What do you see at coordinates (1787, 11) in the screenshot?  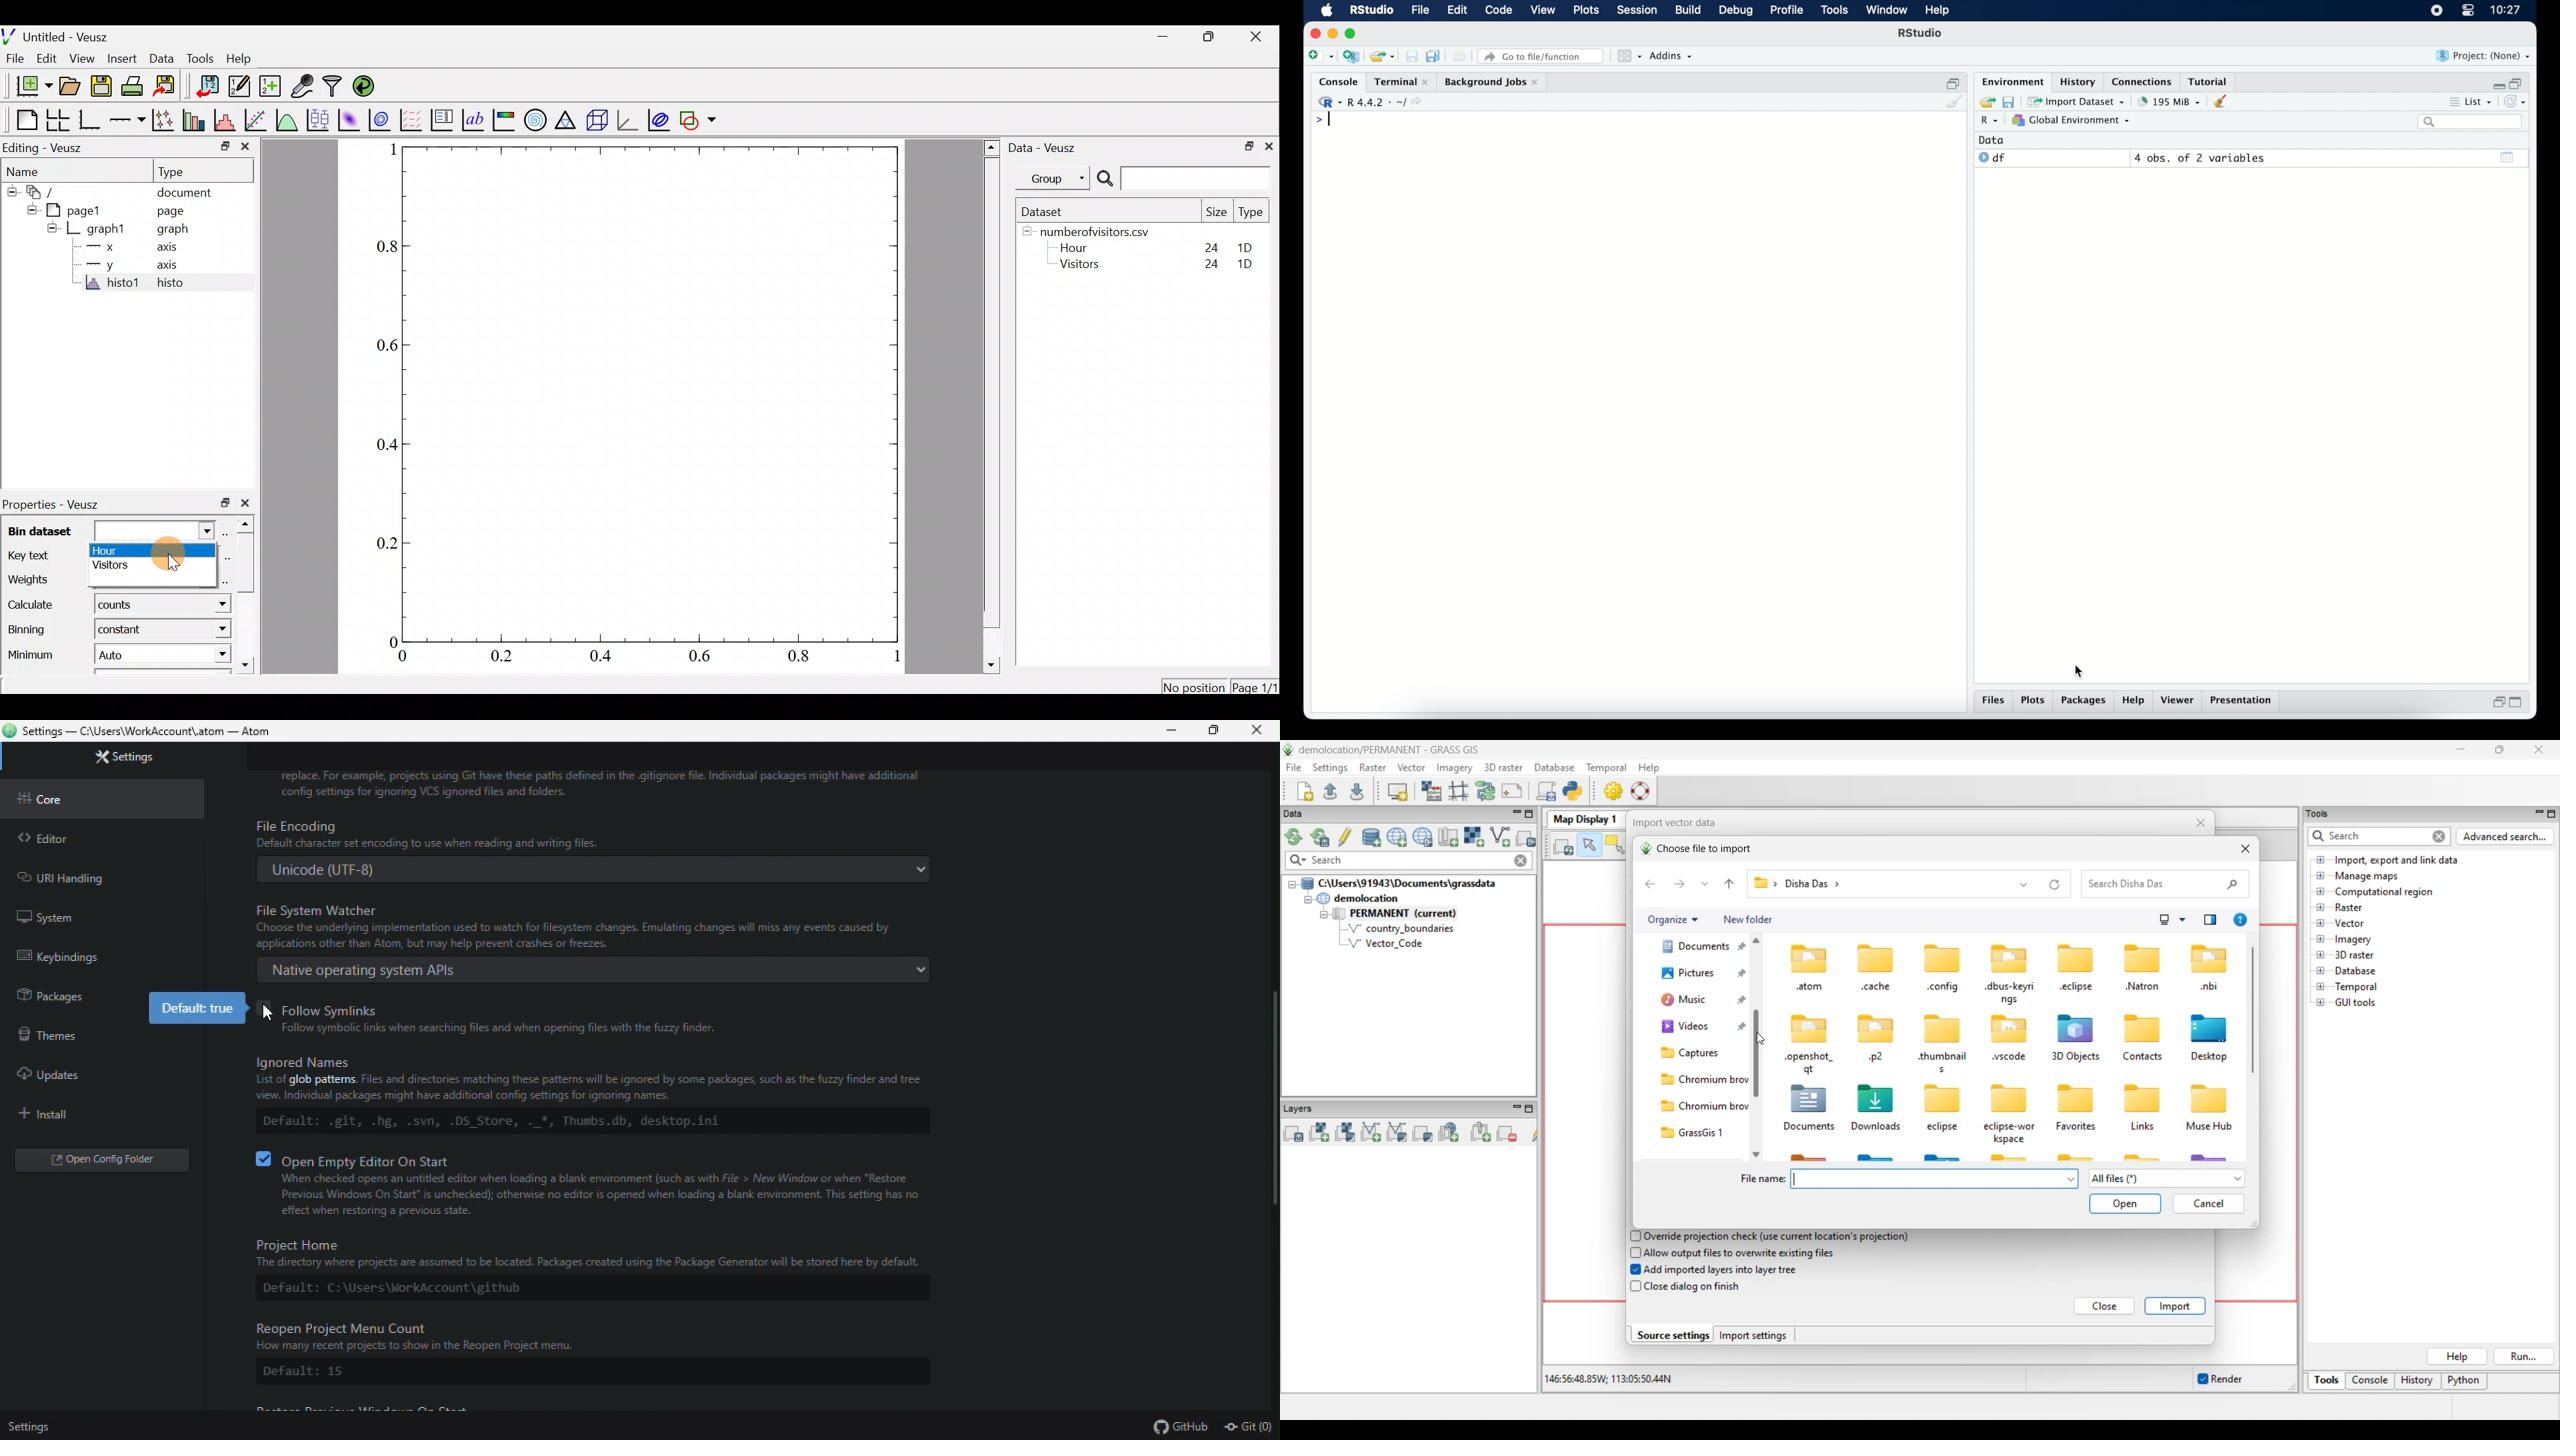 I see `profile` at bounding box center [1787, 11].